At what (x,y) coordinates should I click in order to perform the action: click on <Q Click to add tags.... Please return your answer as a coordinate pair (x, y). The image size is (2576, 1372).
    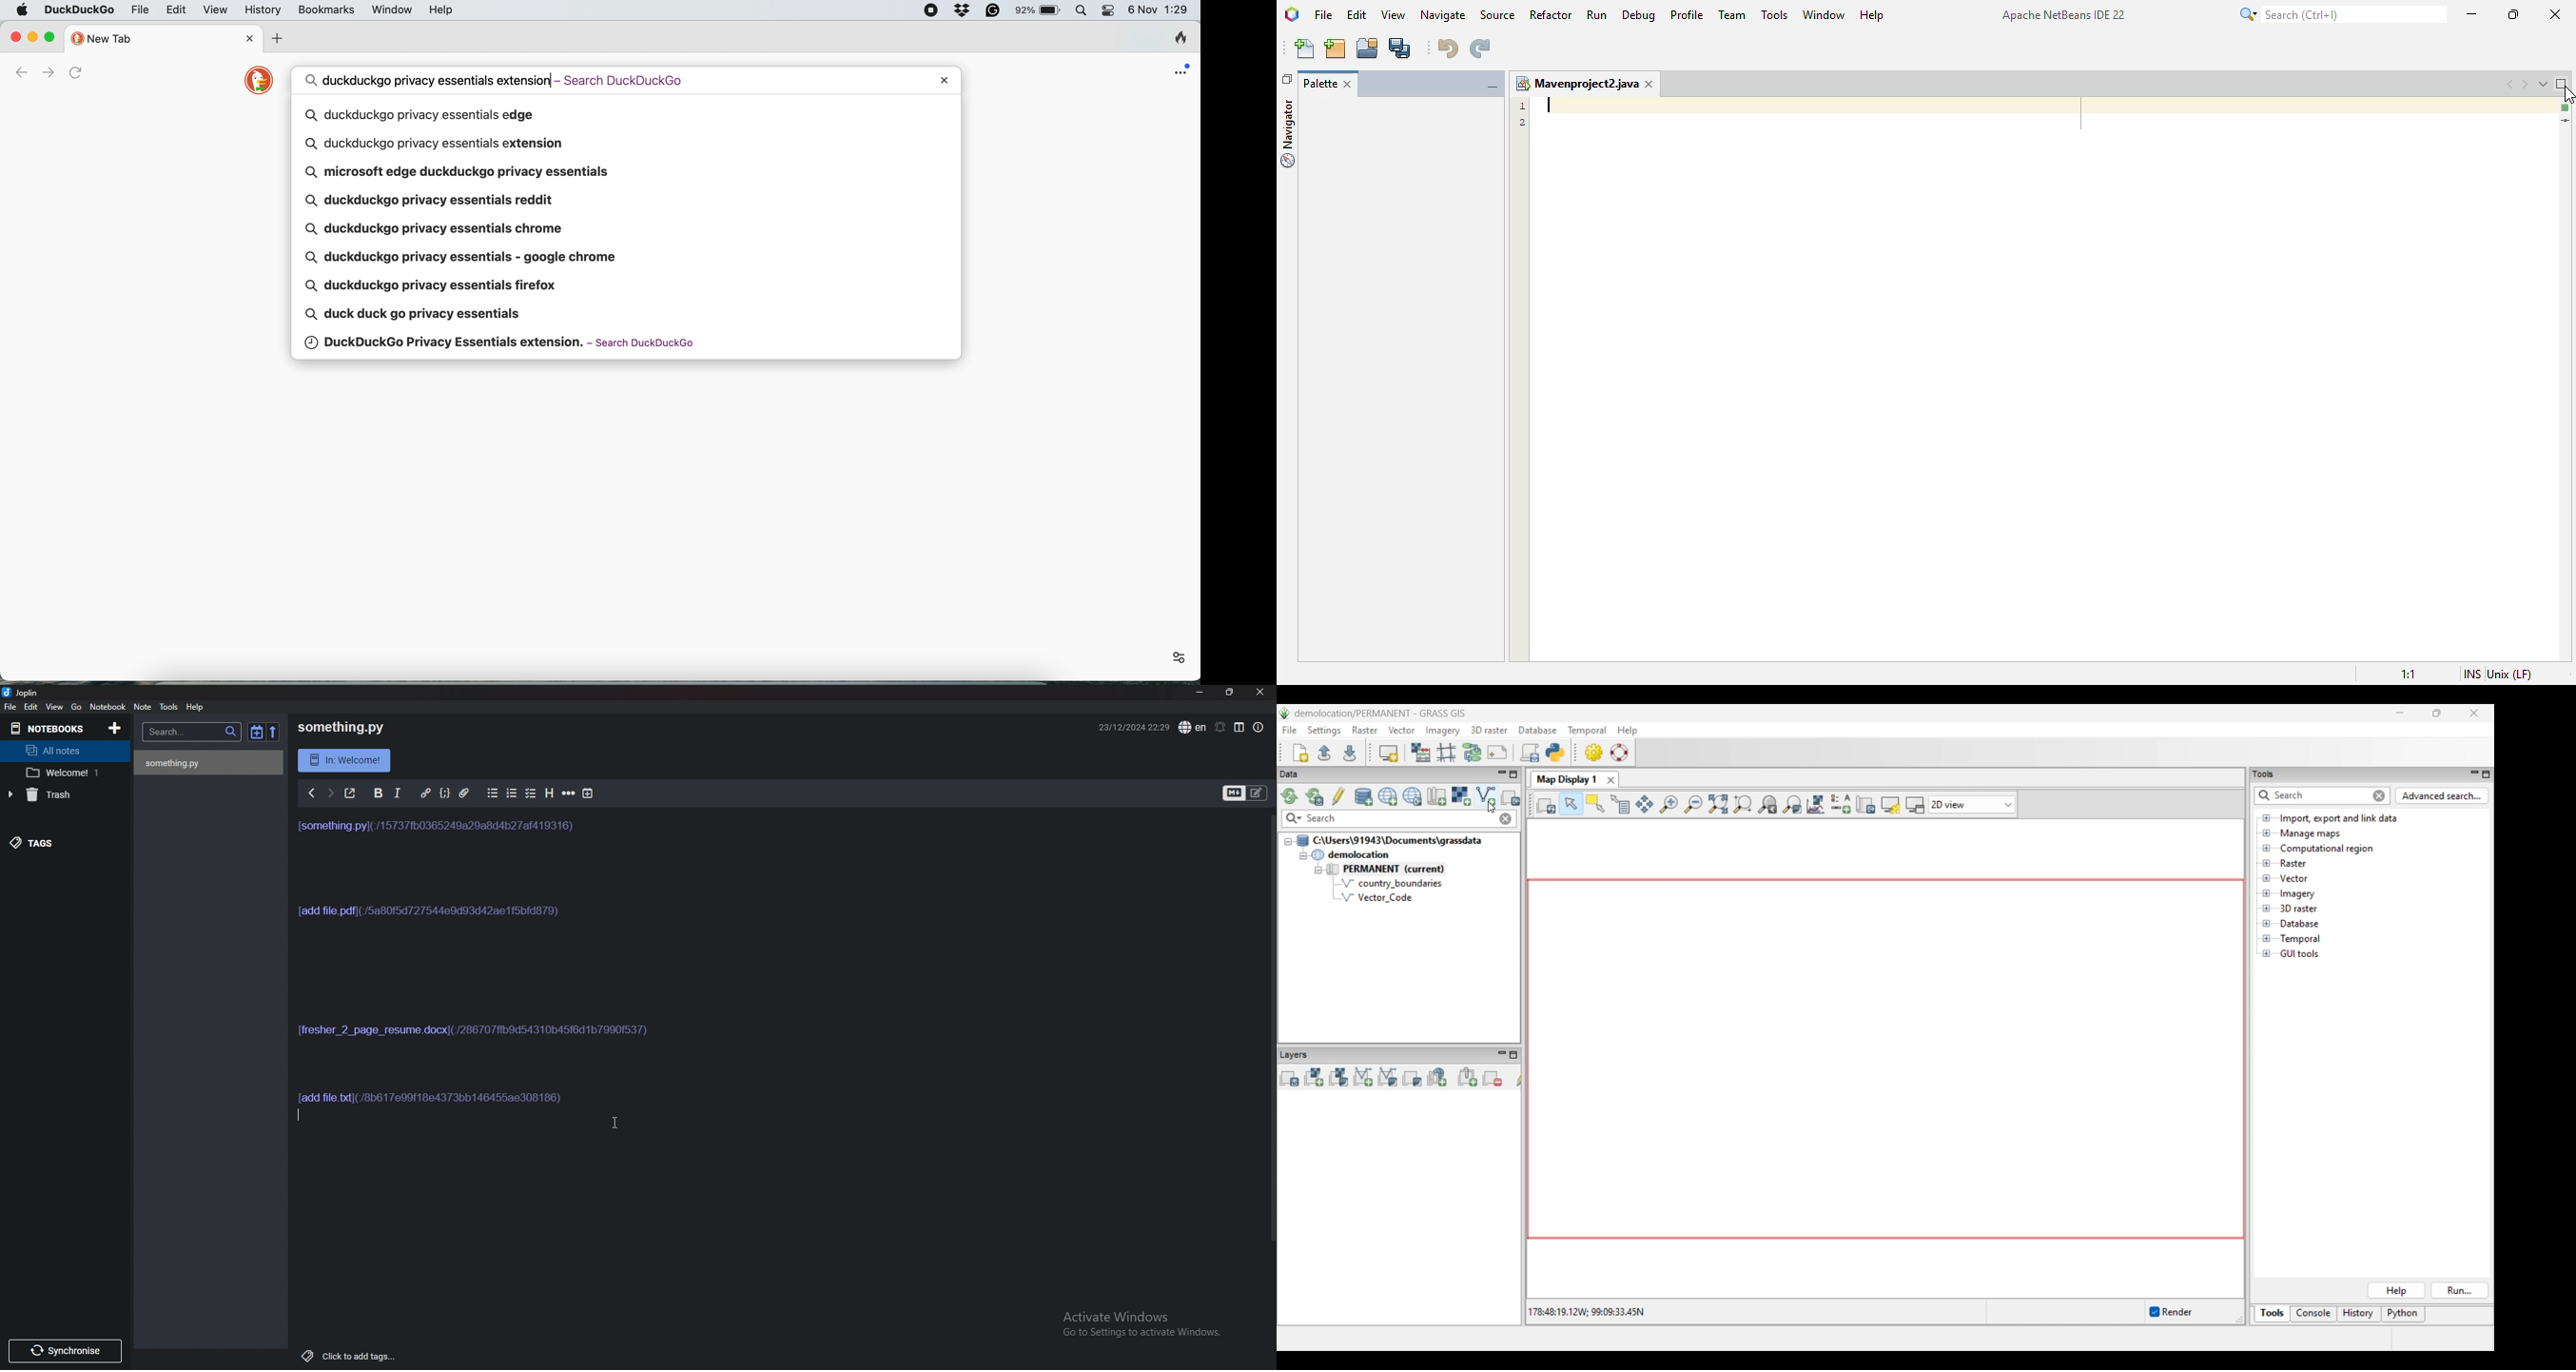
    Looking at the image, I should click on (344, 1354).